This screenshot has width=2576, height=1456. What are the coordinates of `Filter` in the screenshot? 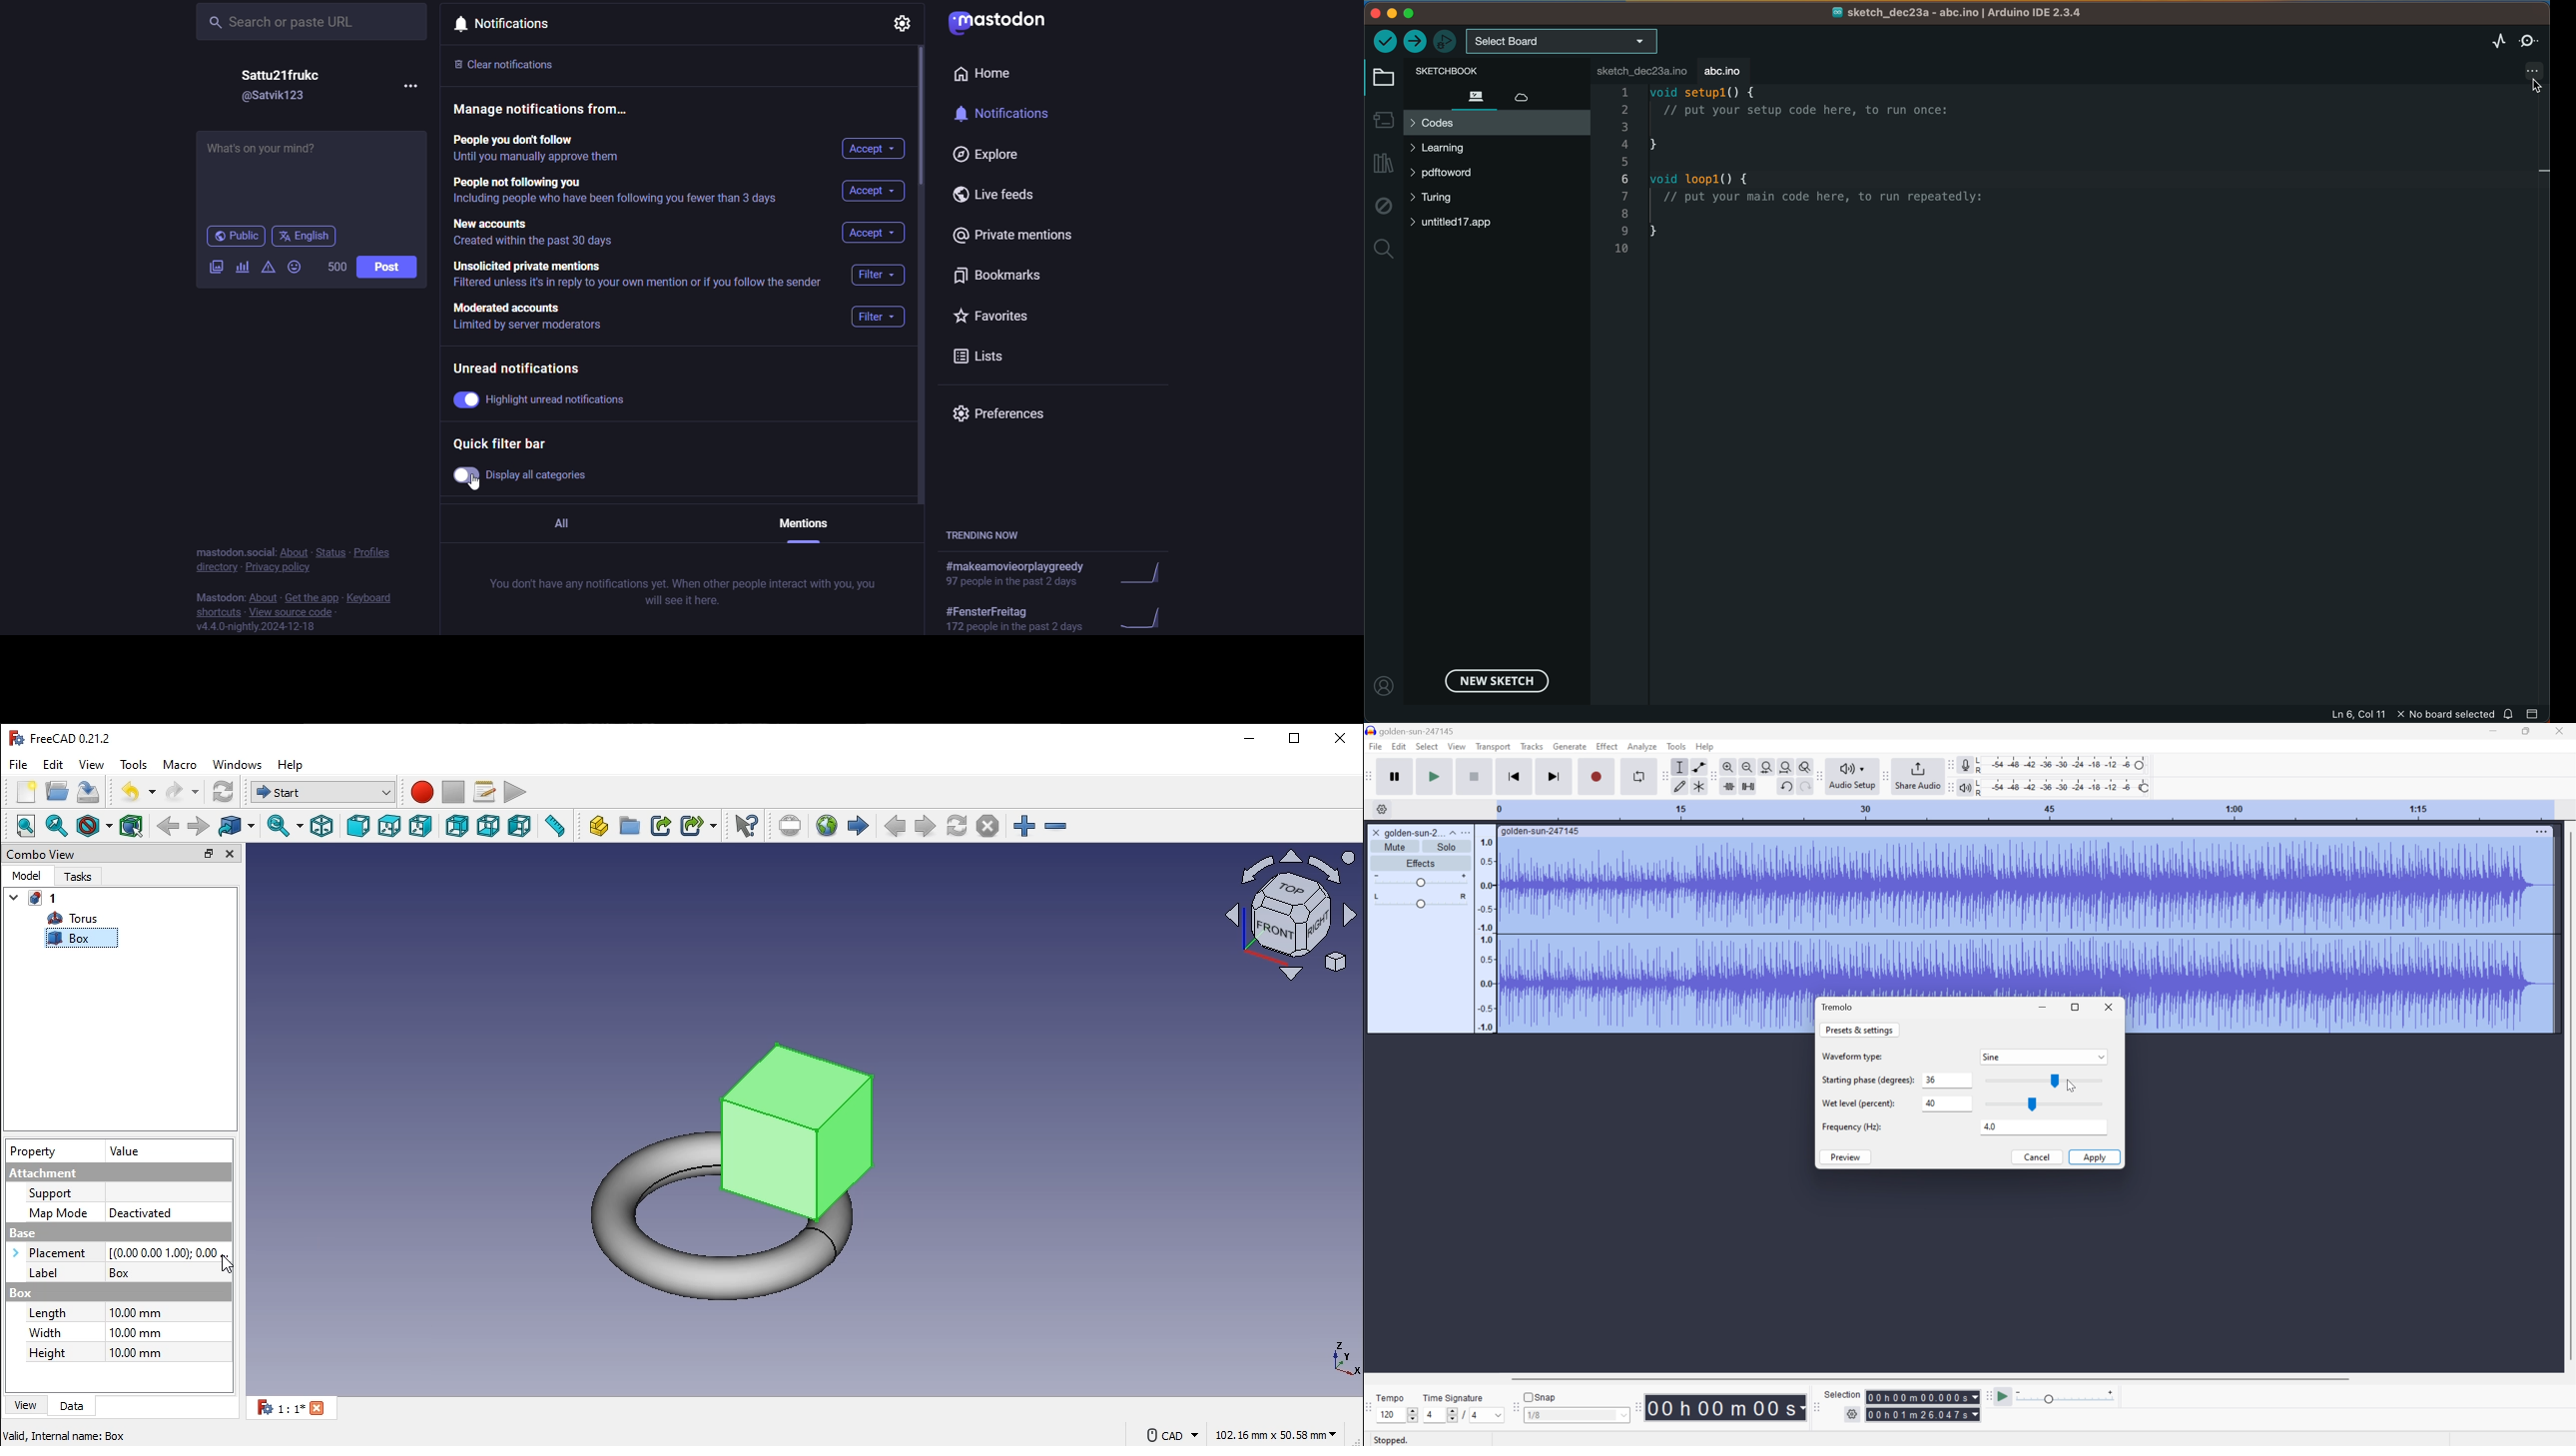 It's located at (882, 275).